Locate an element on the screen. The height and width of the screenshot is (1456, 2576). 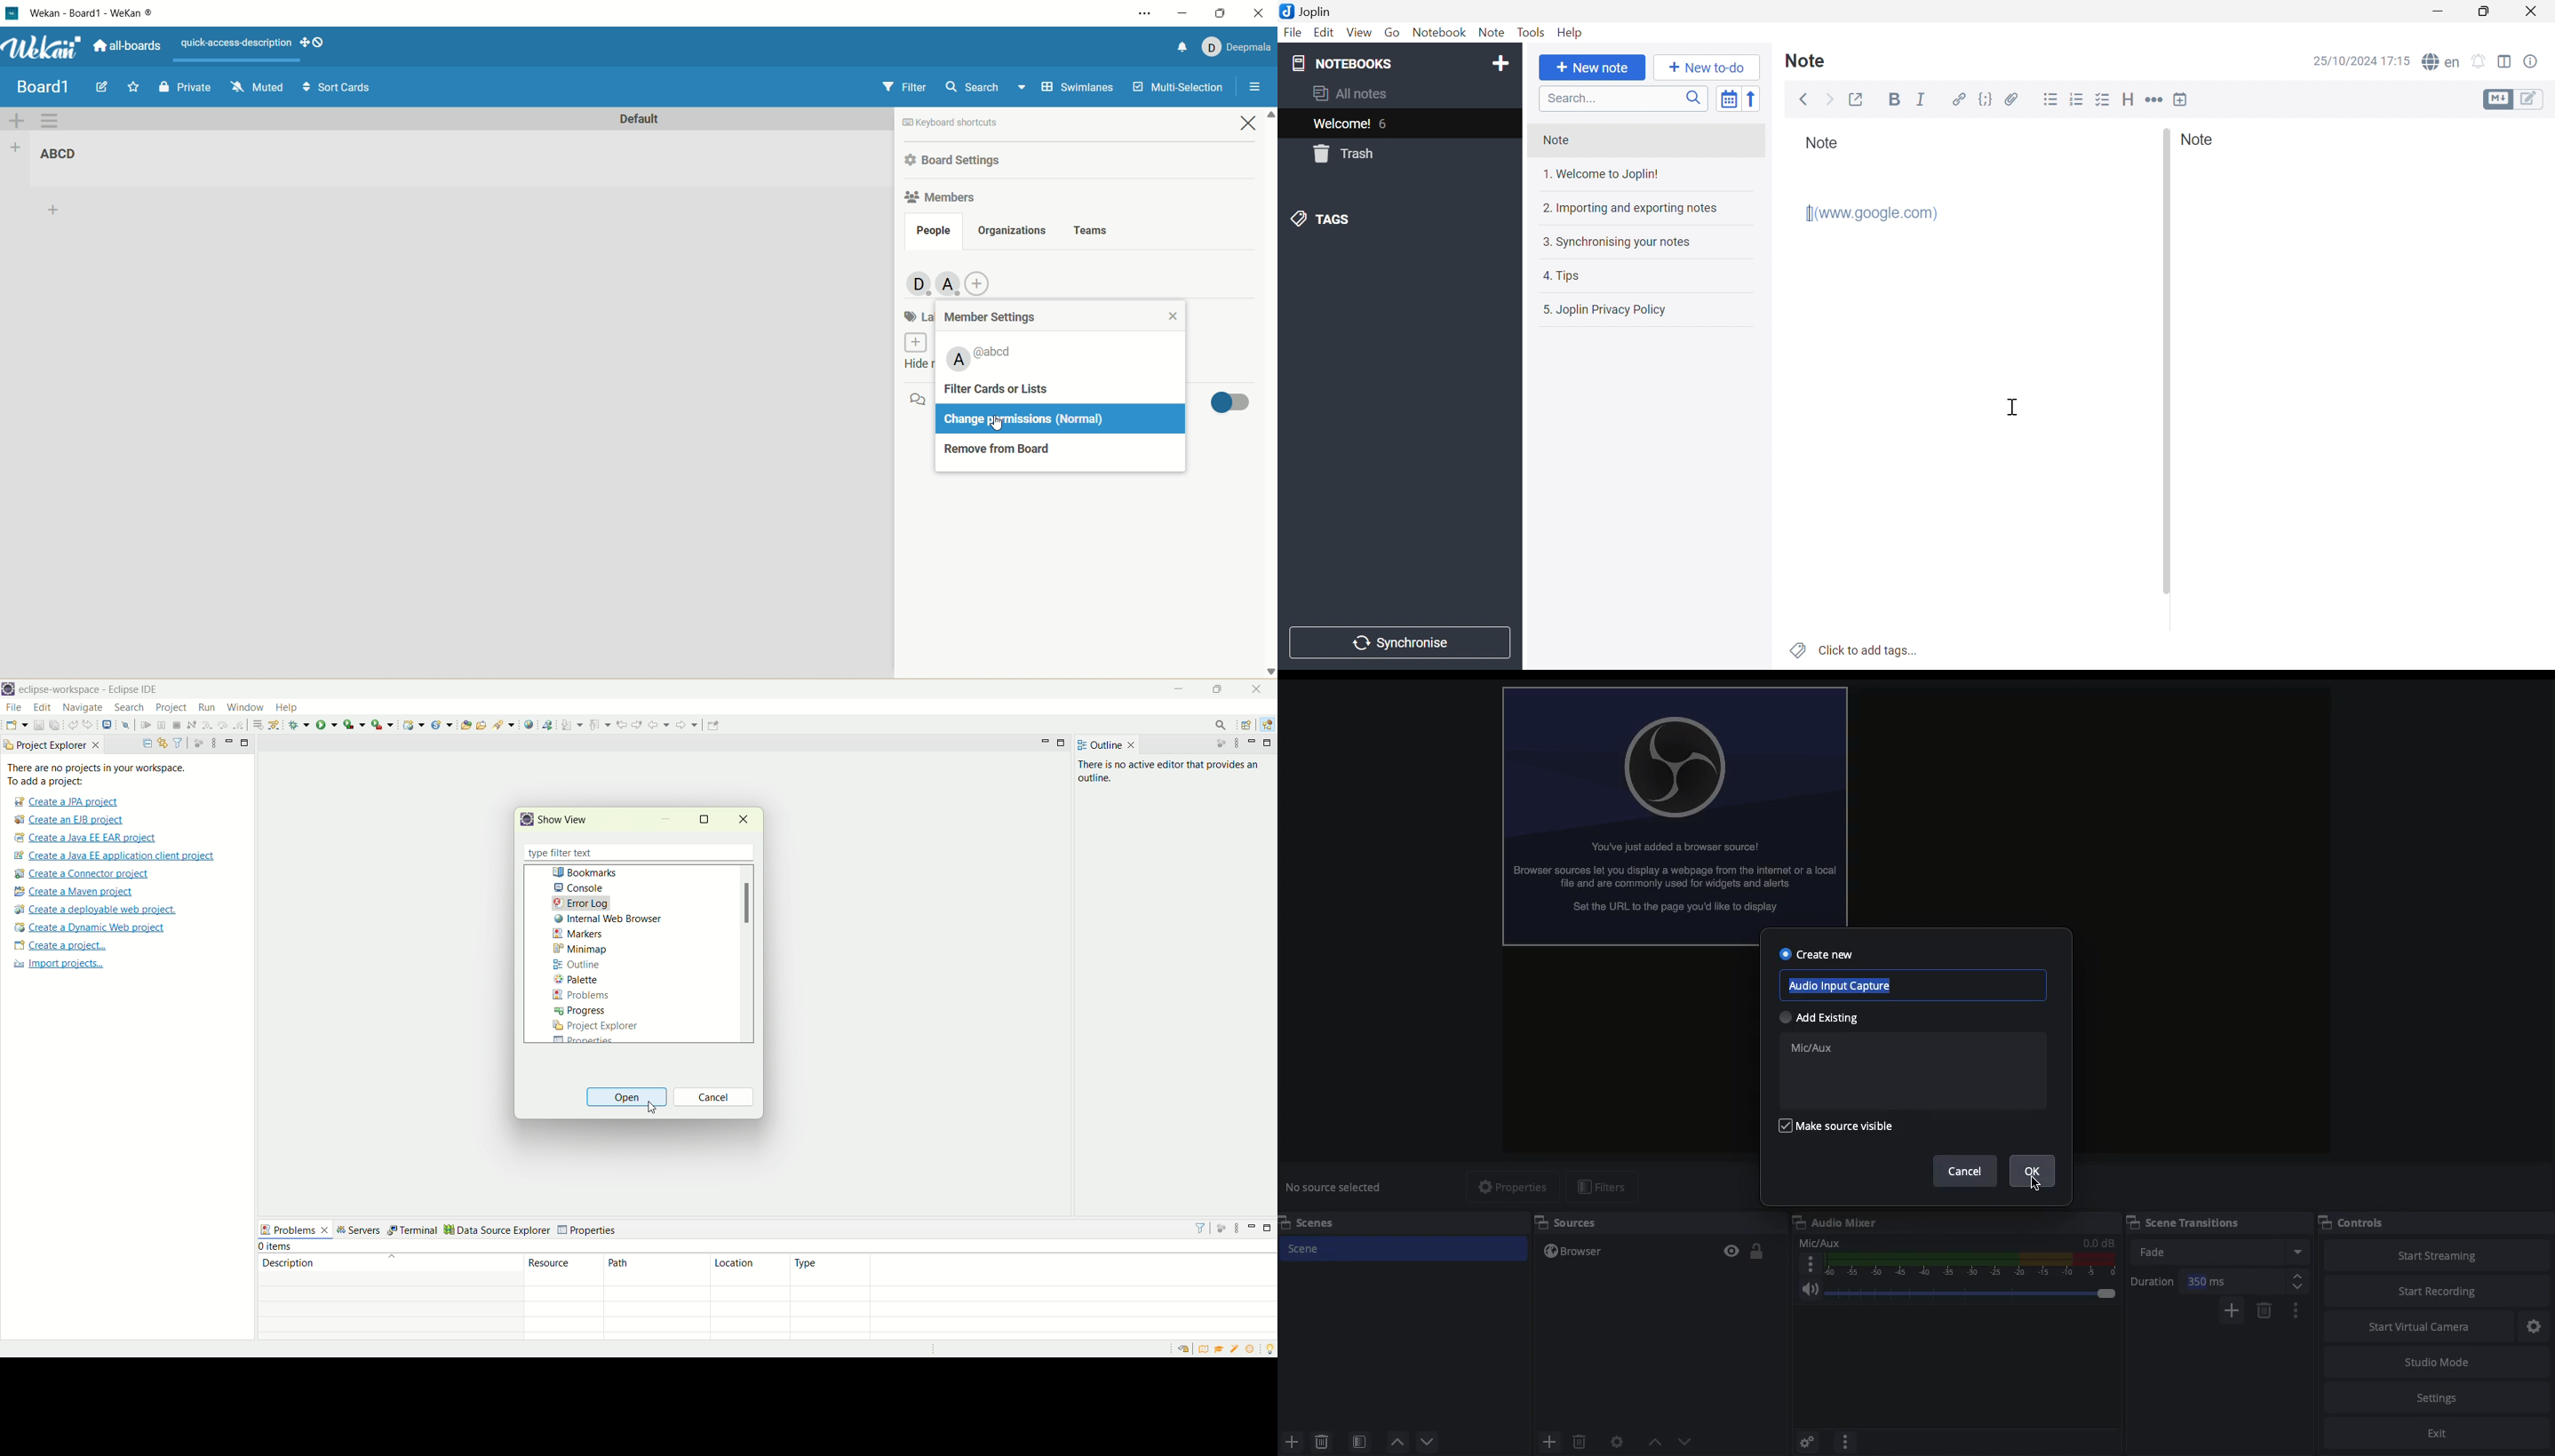
previous edit location is located at coordinates (621, 723).